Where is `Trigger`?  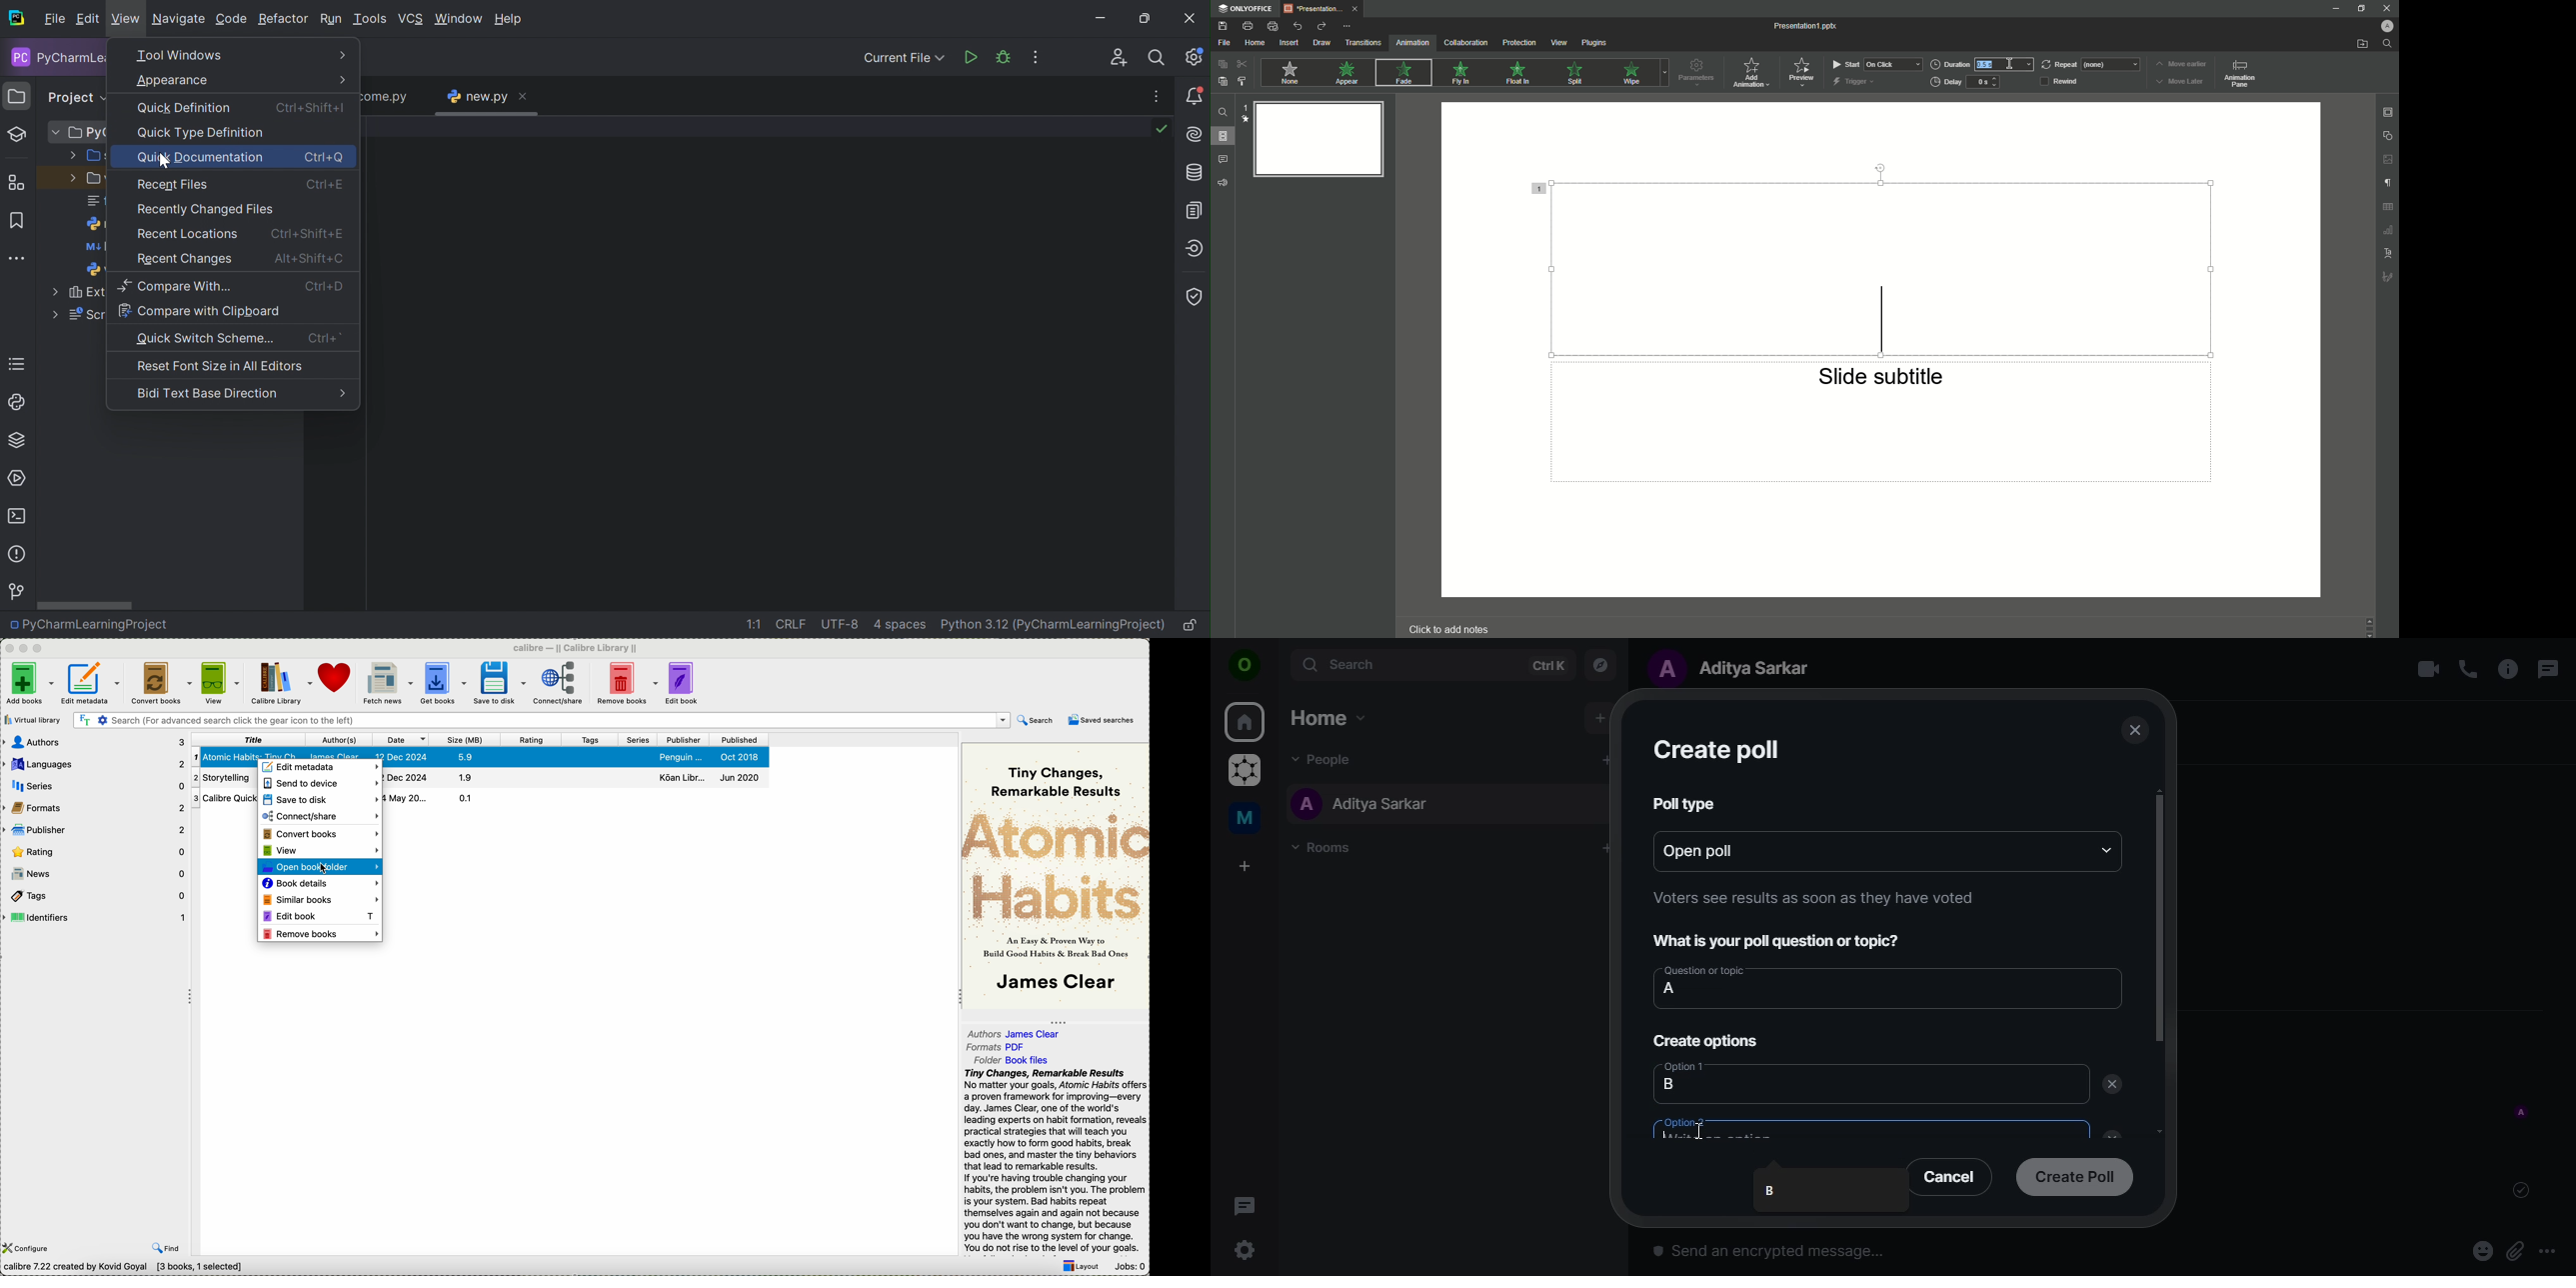 Trigger is located at coordinates (1854, 81).